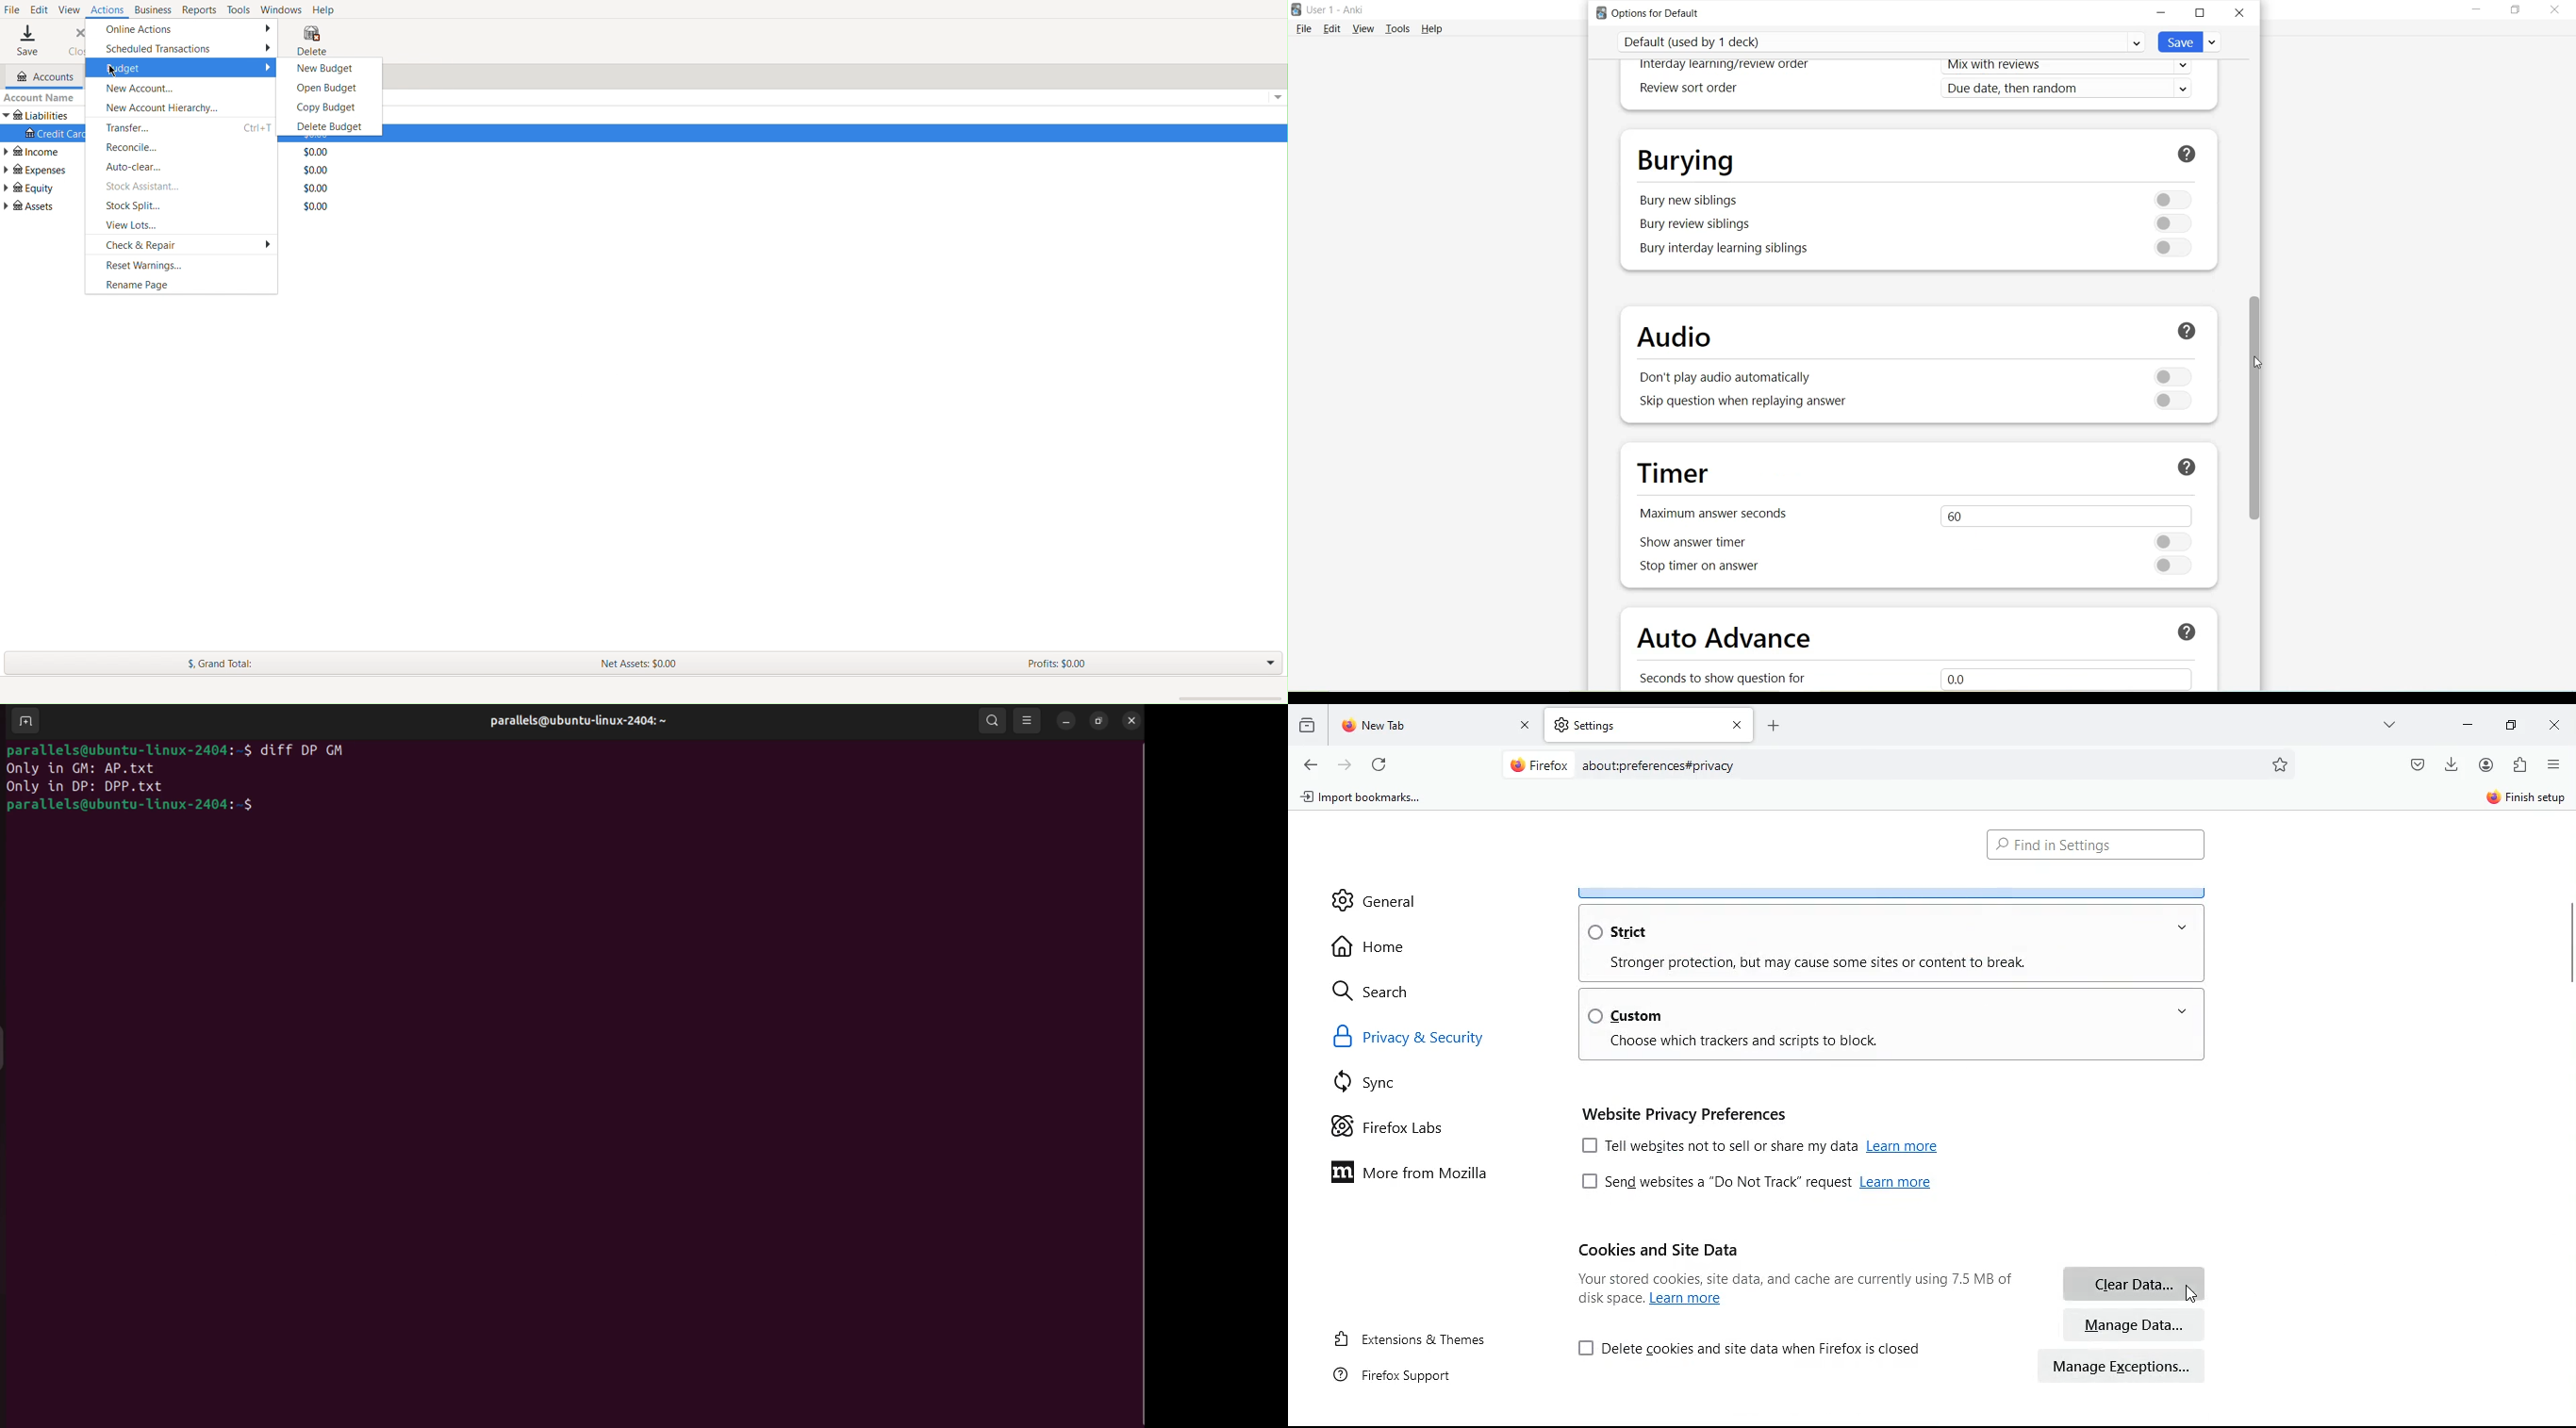 The width and height of the screenshot is (2576, 1428). I want to click on historic, so click(1310, 724).